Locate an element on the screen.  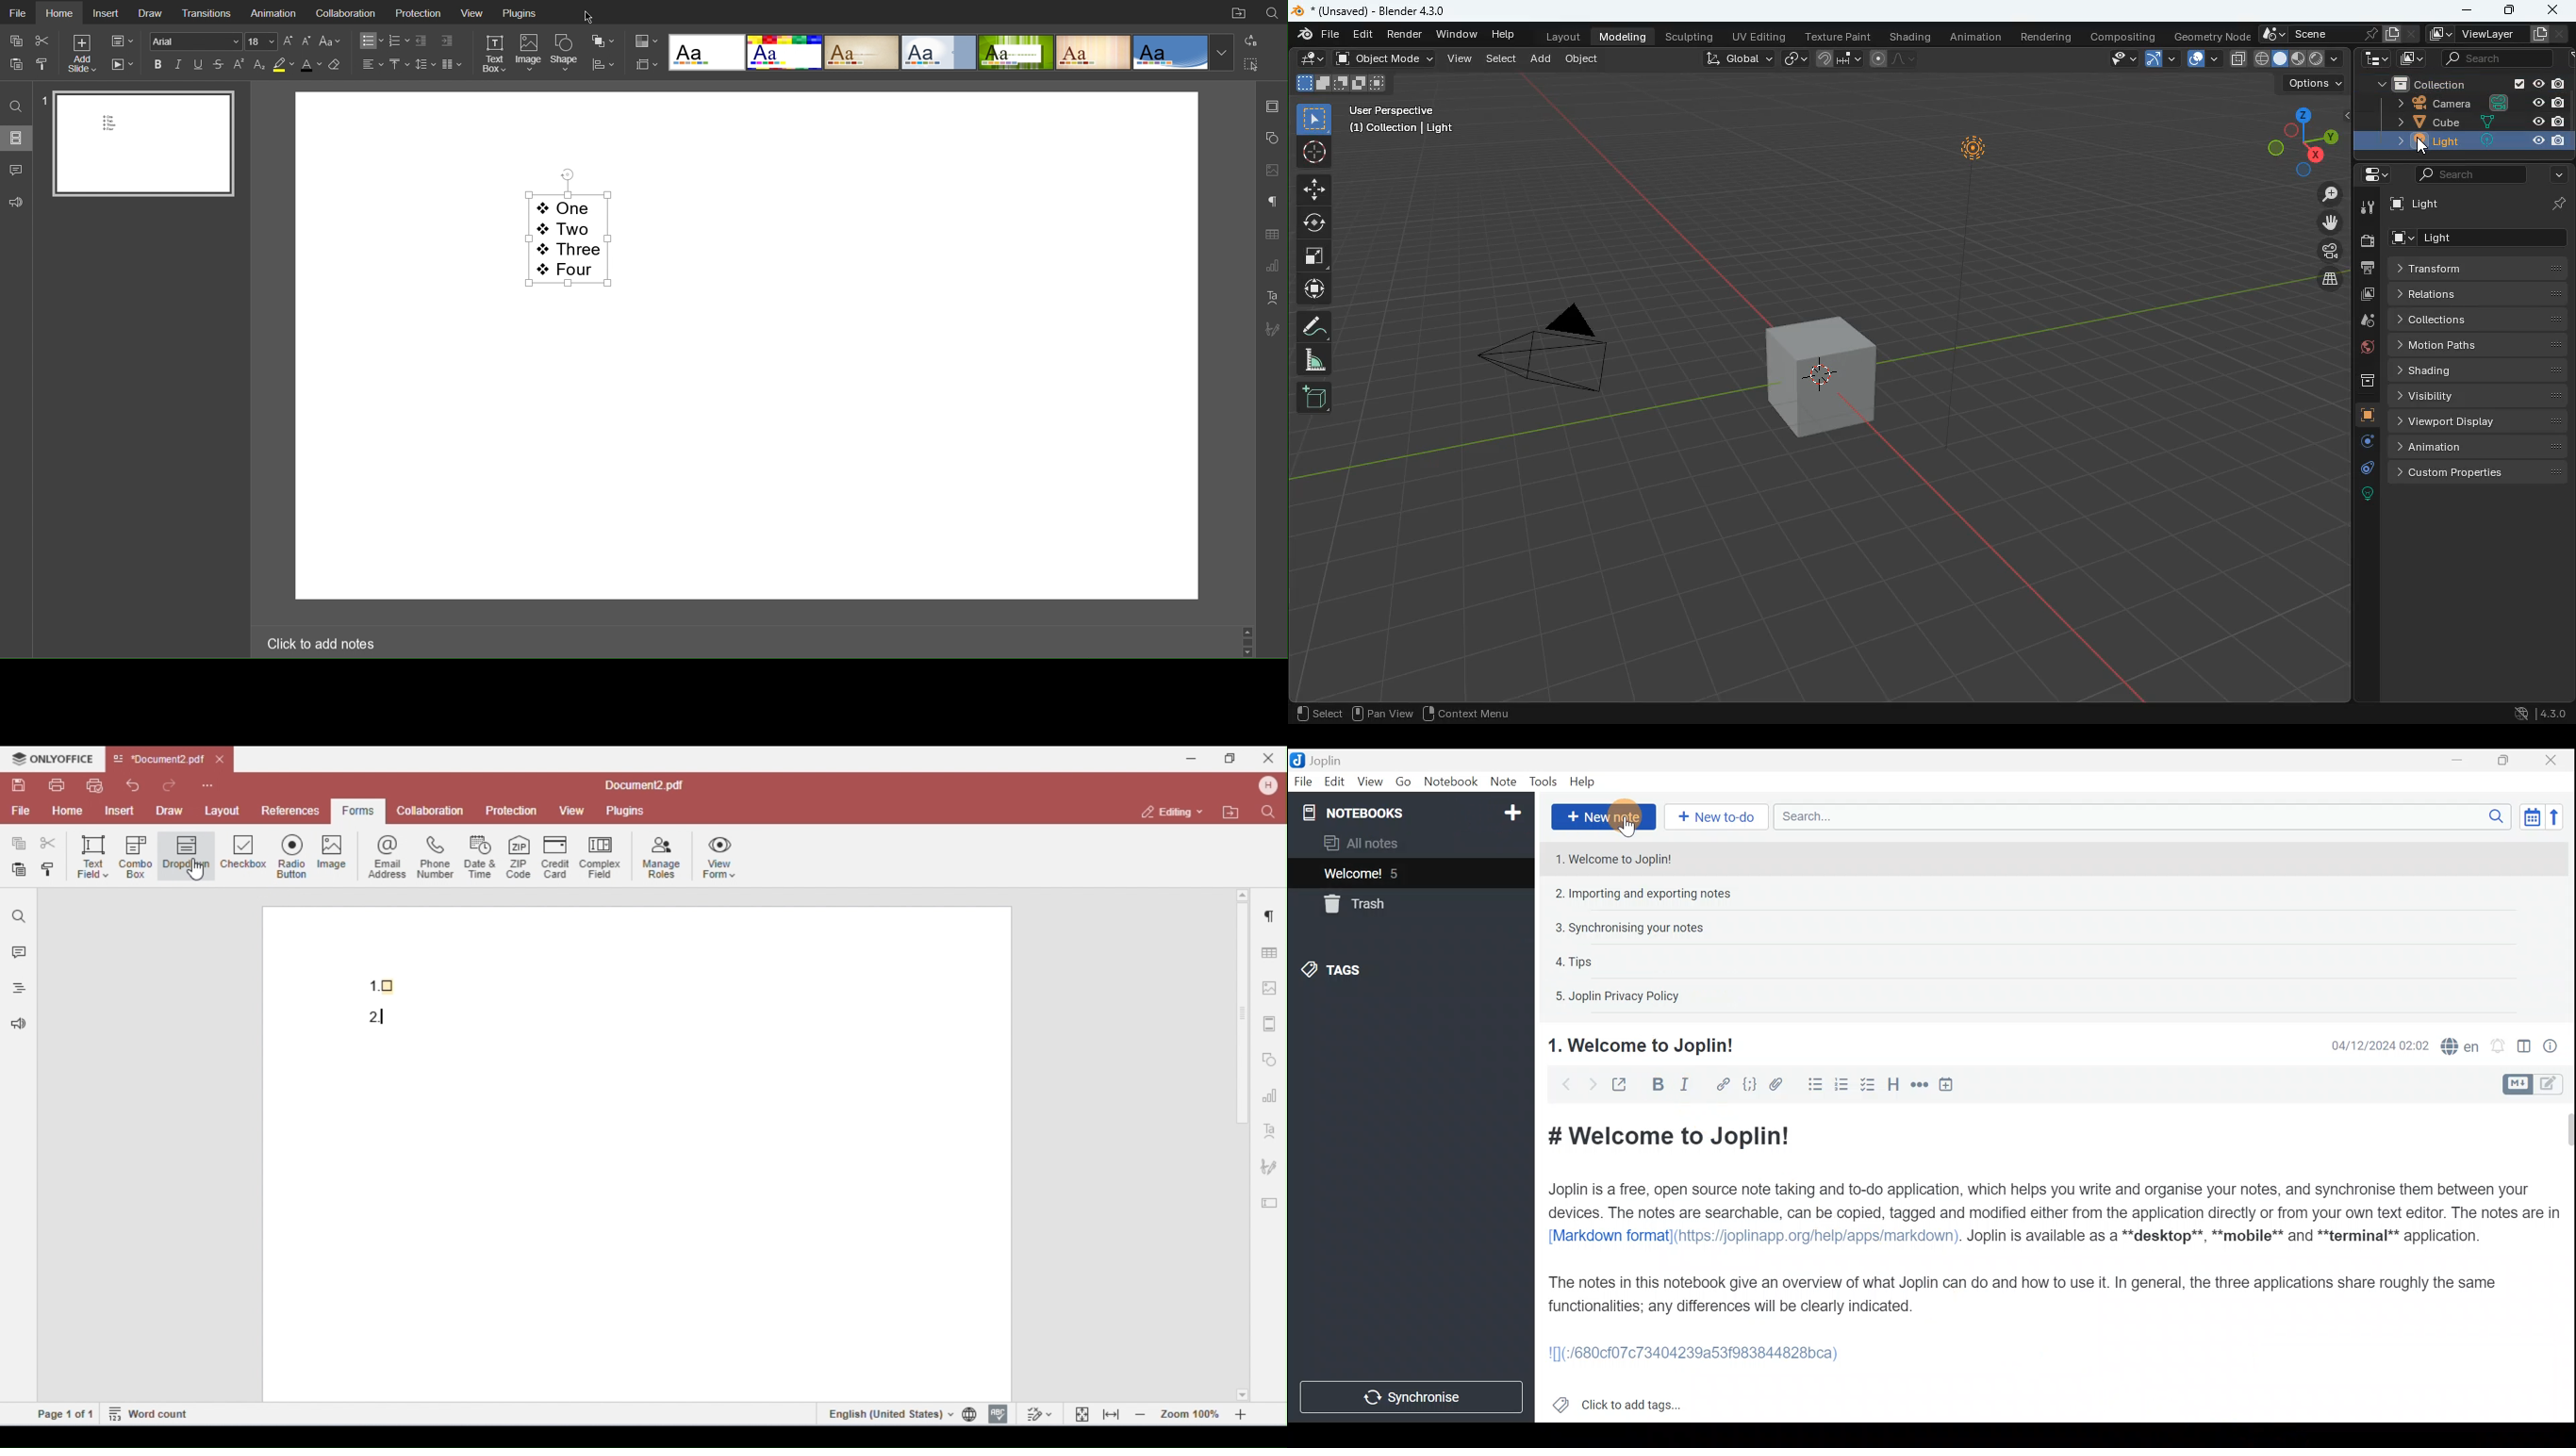
Vertical Alignment is located at coordinates (398, 64).